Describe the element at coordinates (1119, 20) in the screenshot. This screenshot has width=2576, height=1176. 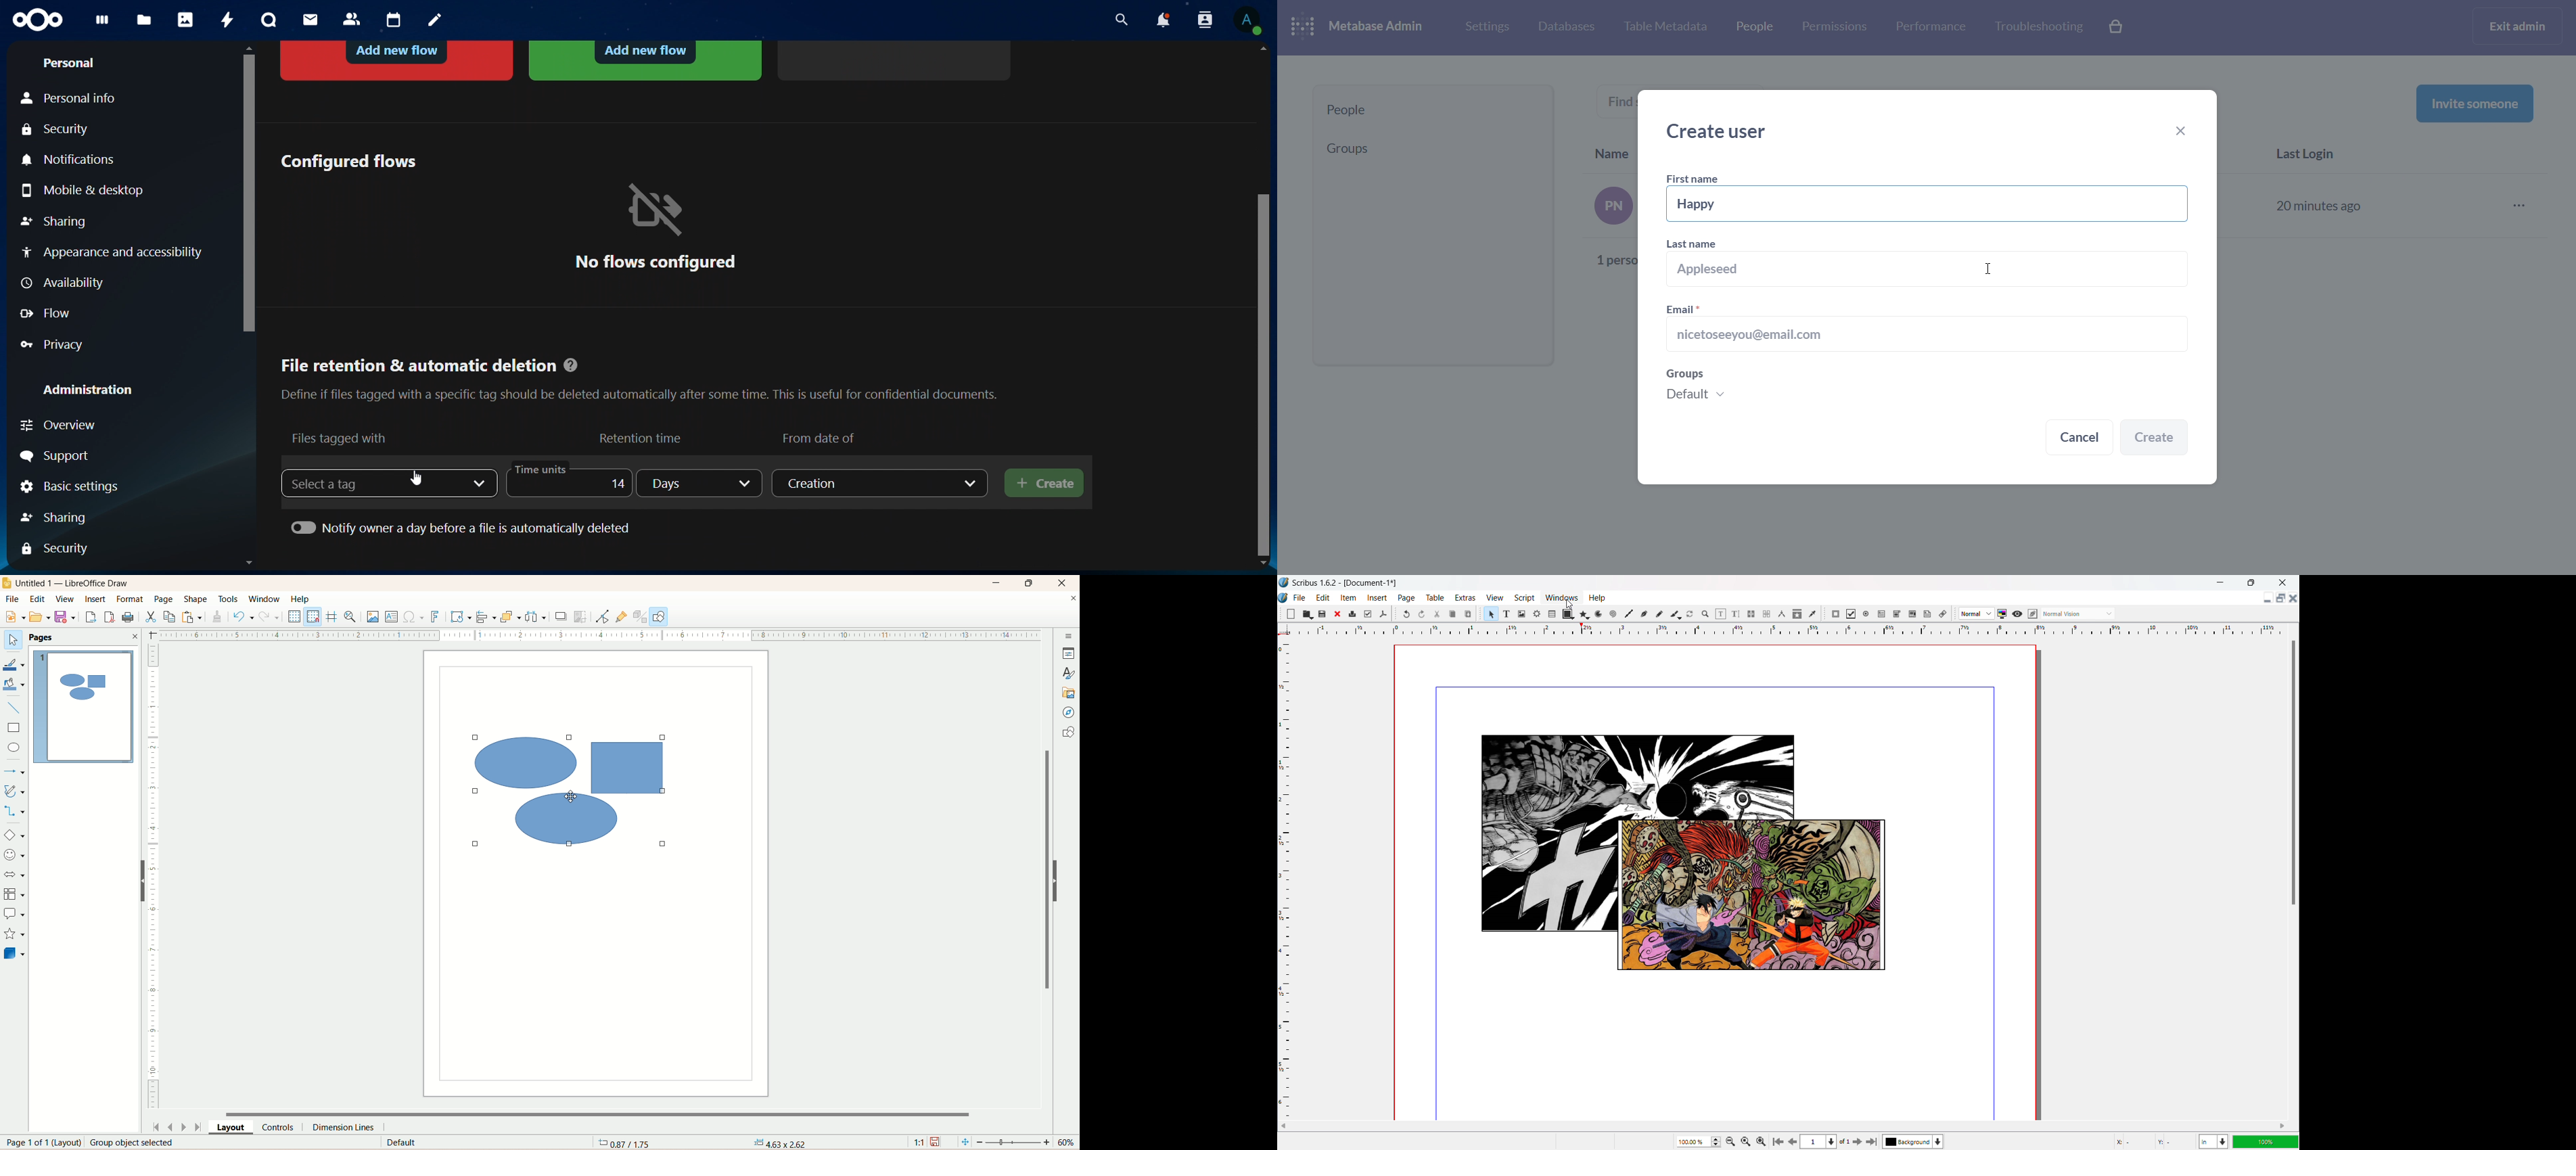
I see `search` at that location.